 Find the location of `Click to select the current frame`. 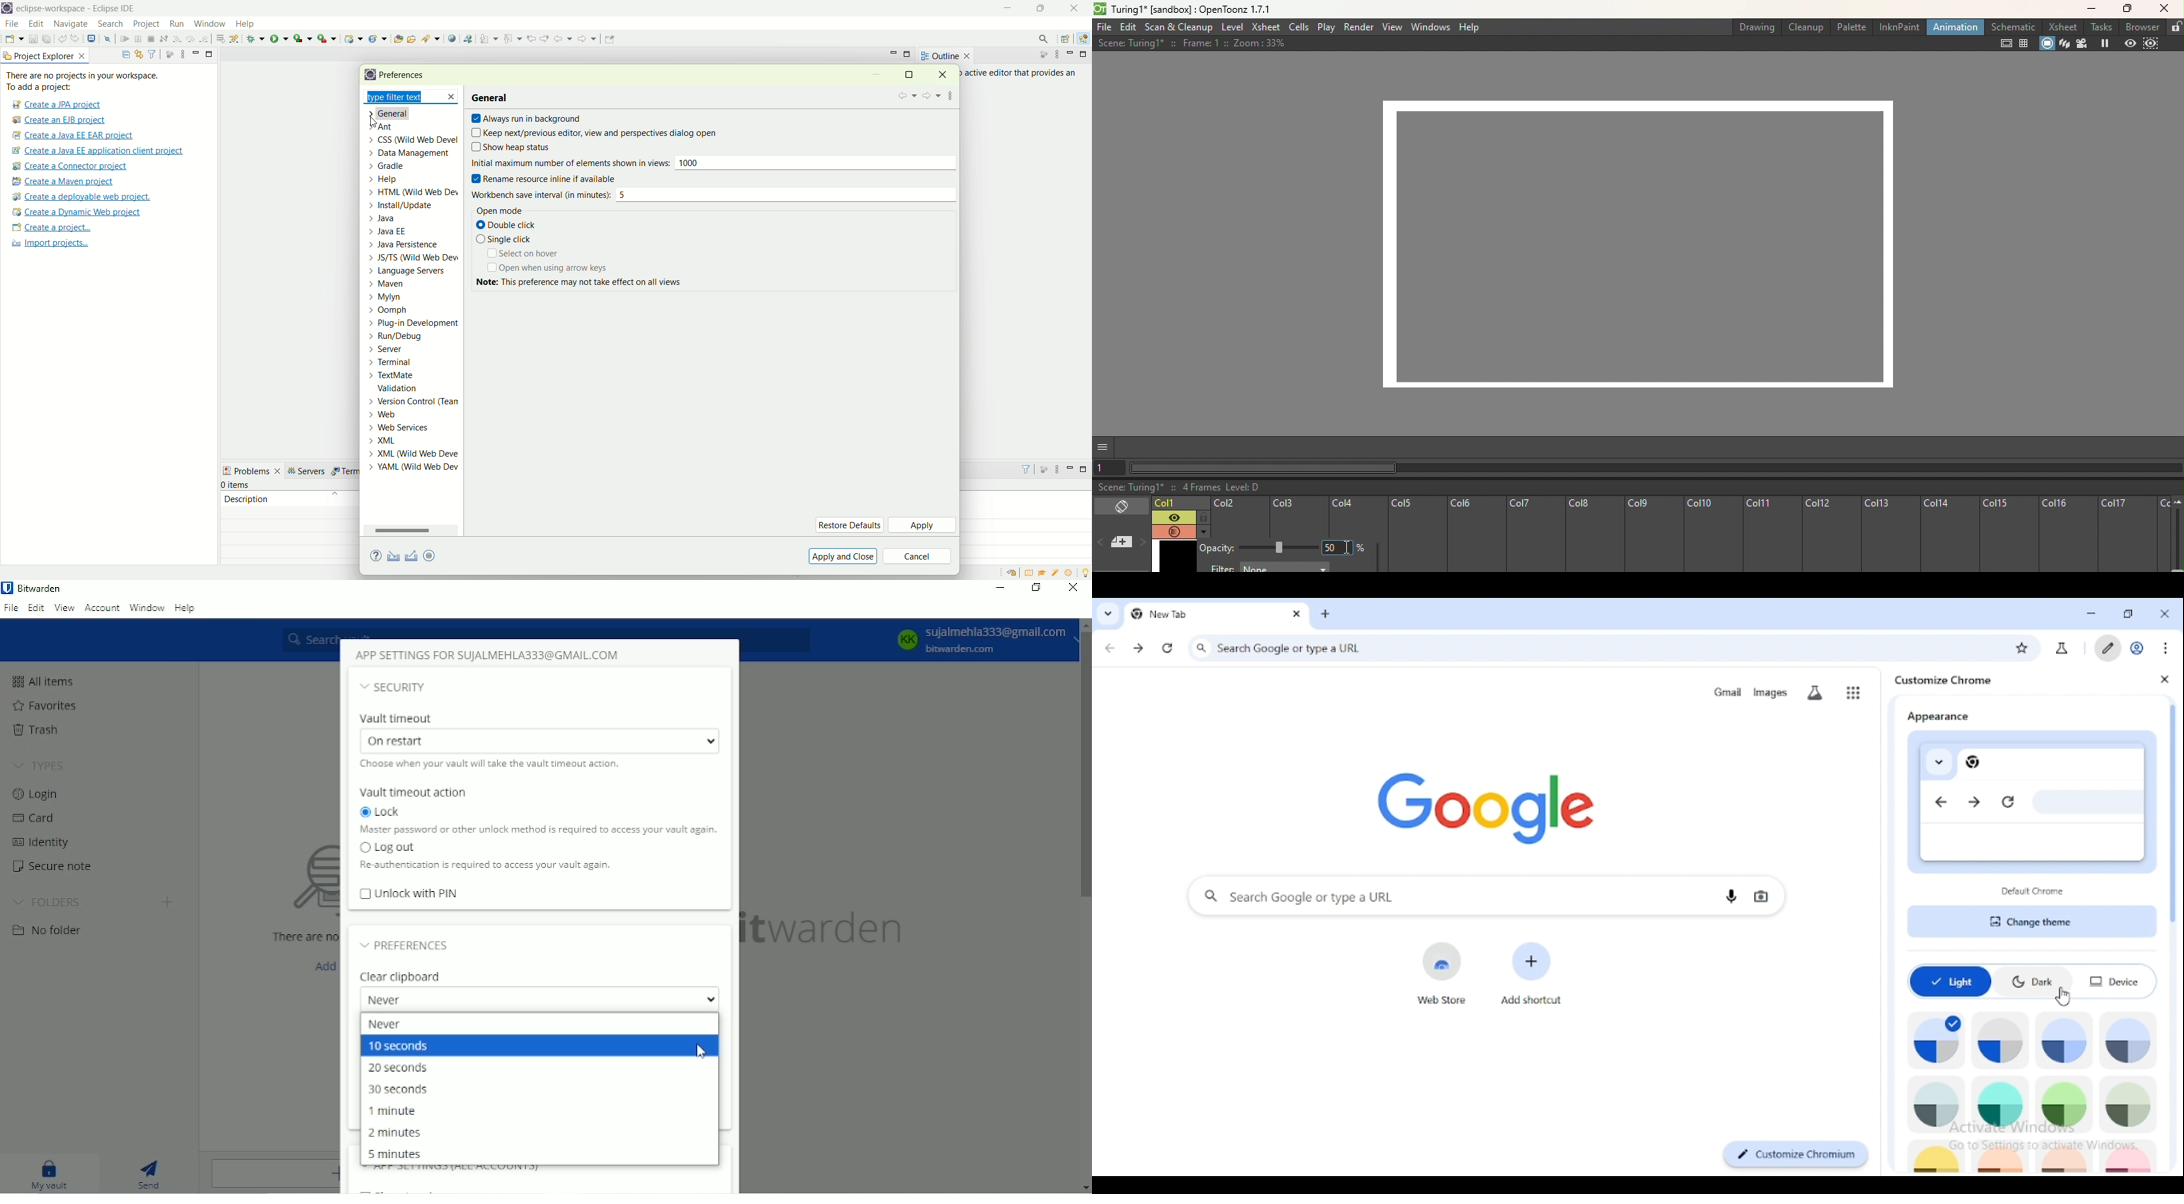

Click to select the current frame is located at coordinates (1181, 504).